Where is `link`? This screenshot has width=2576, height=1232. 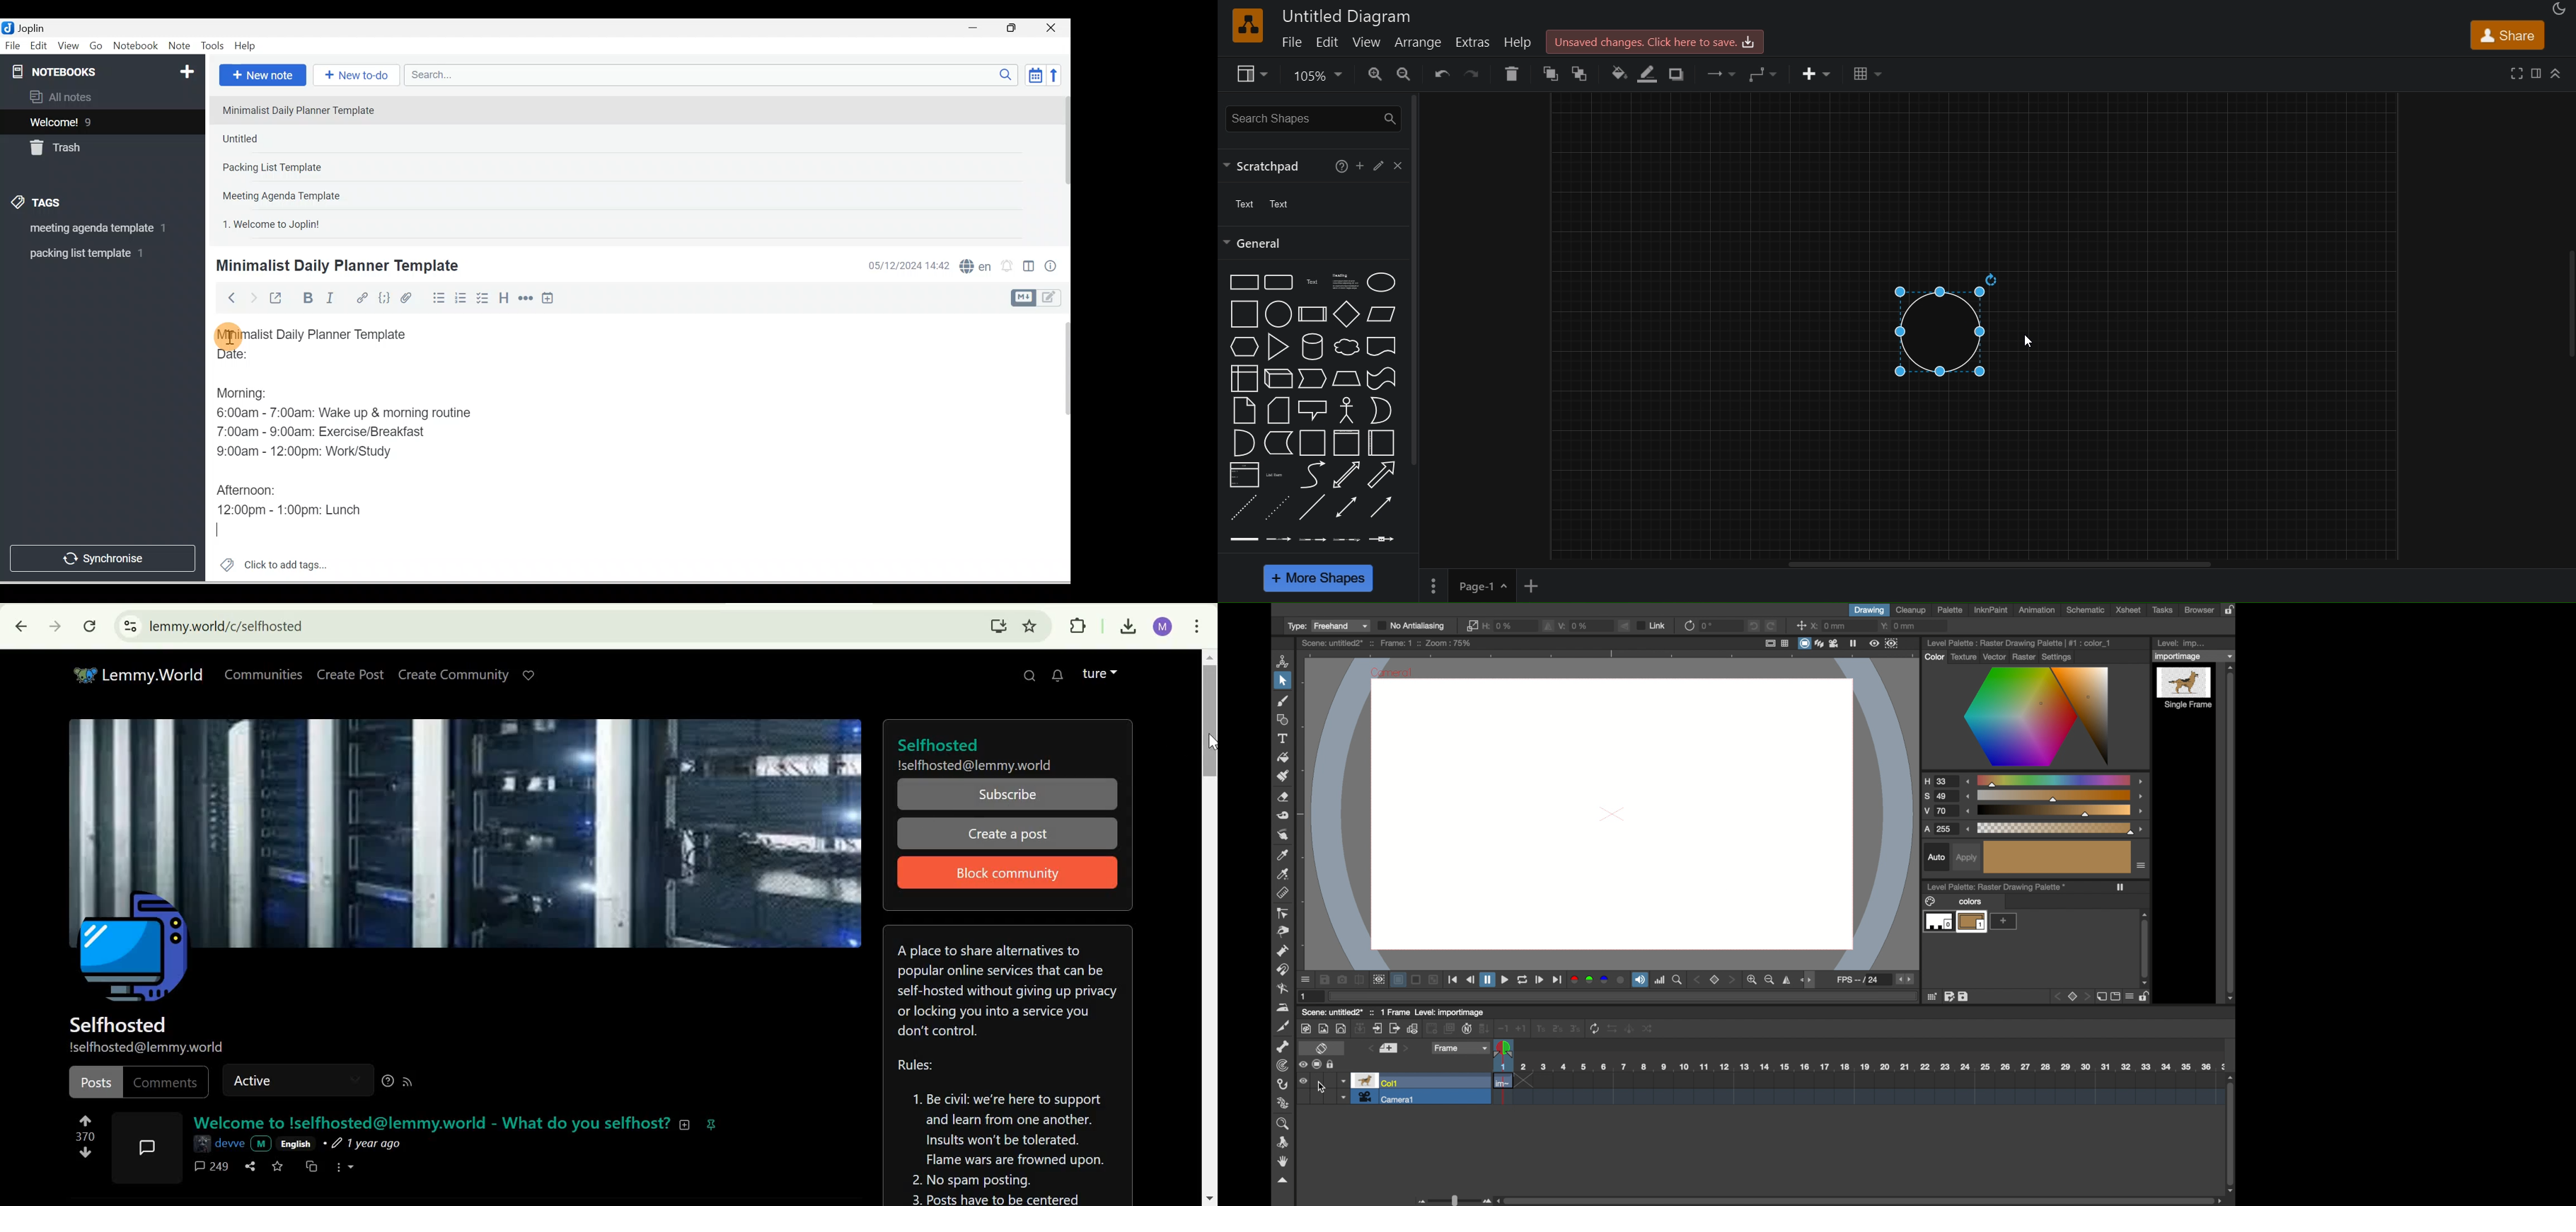
link is located at coordinates (1472, 625).